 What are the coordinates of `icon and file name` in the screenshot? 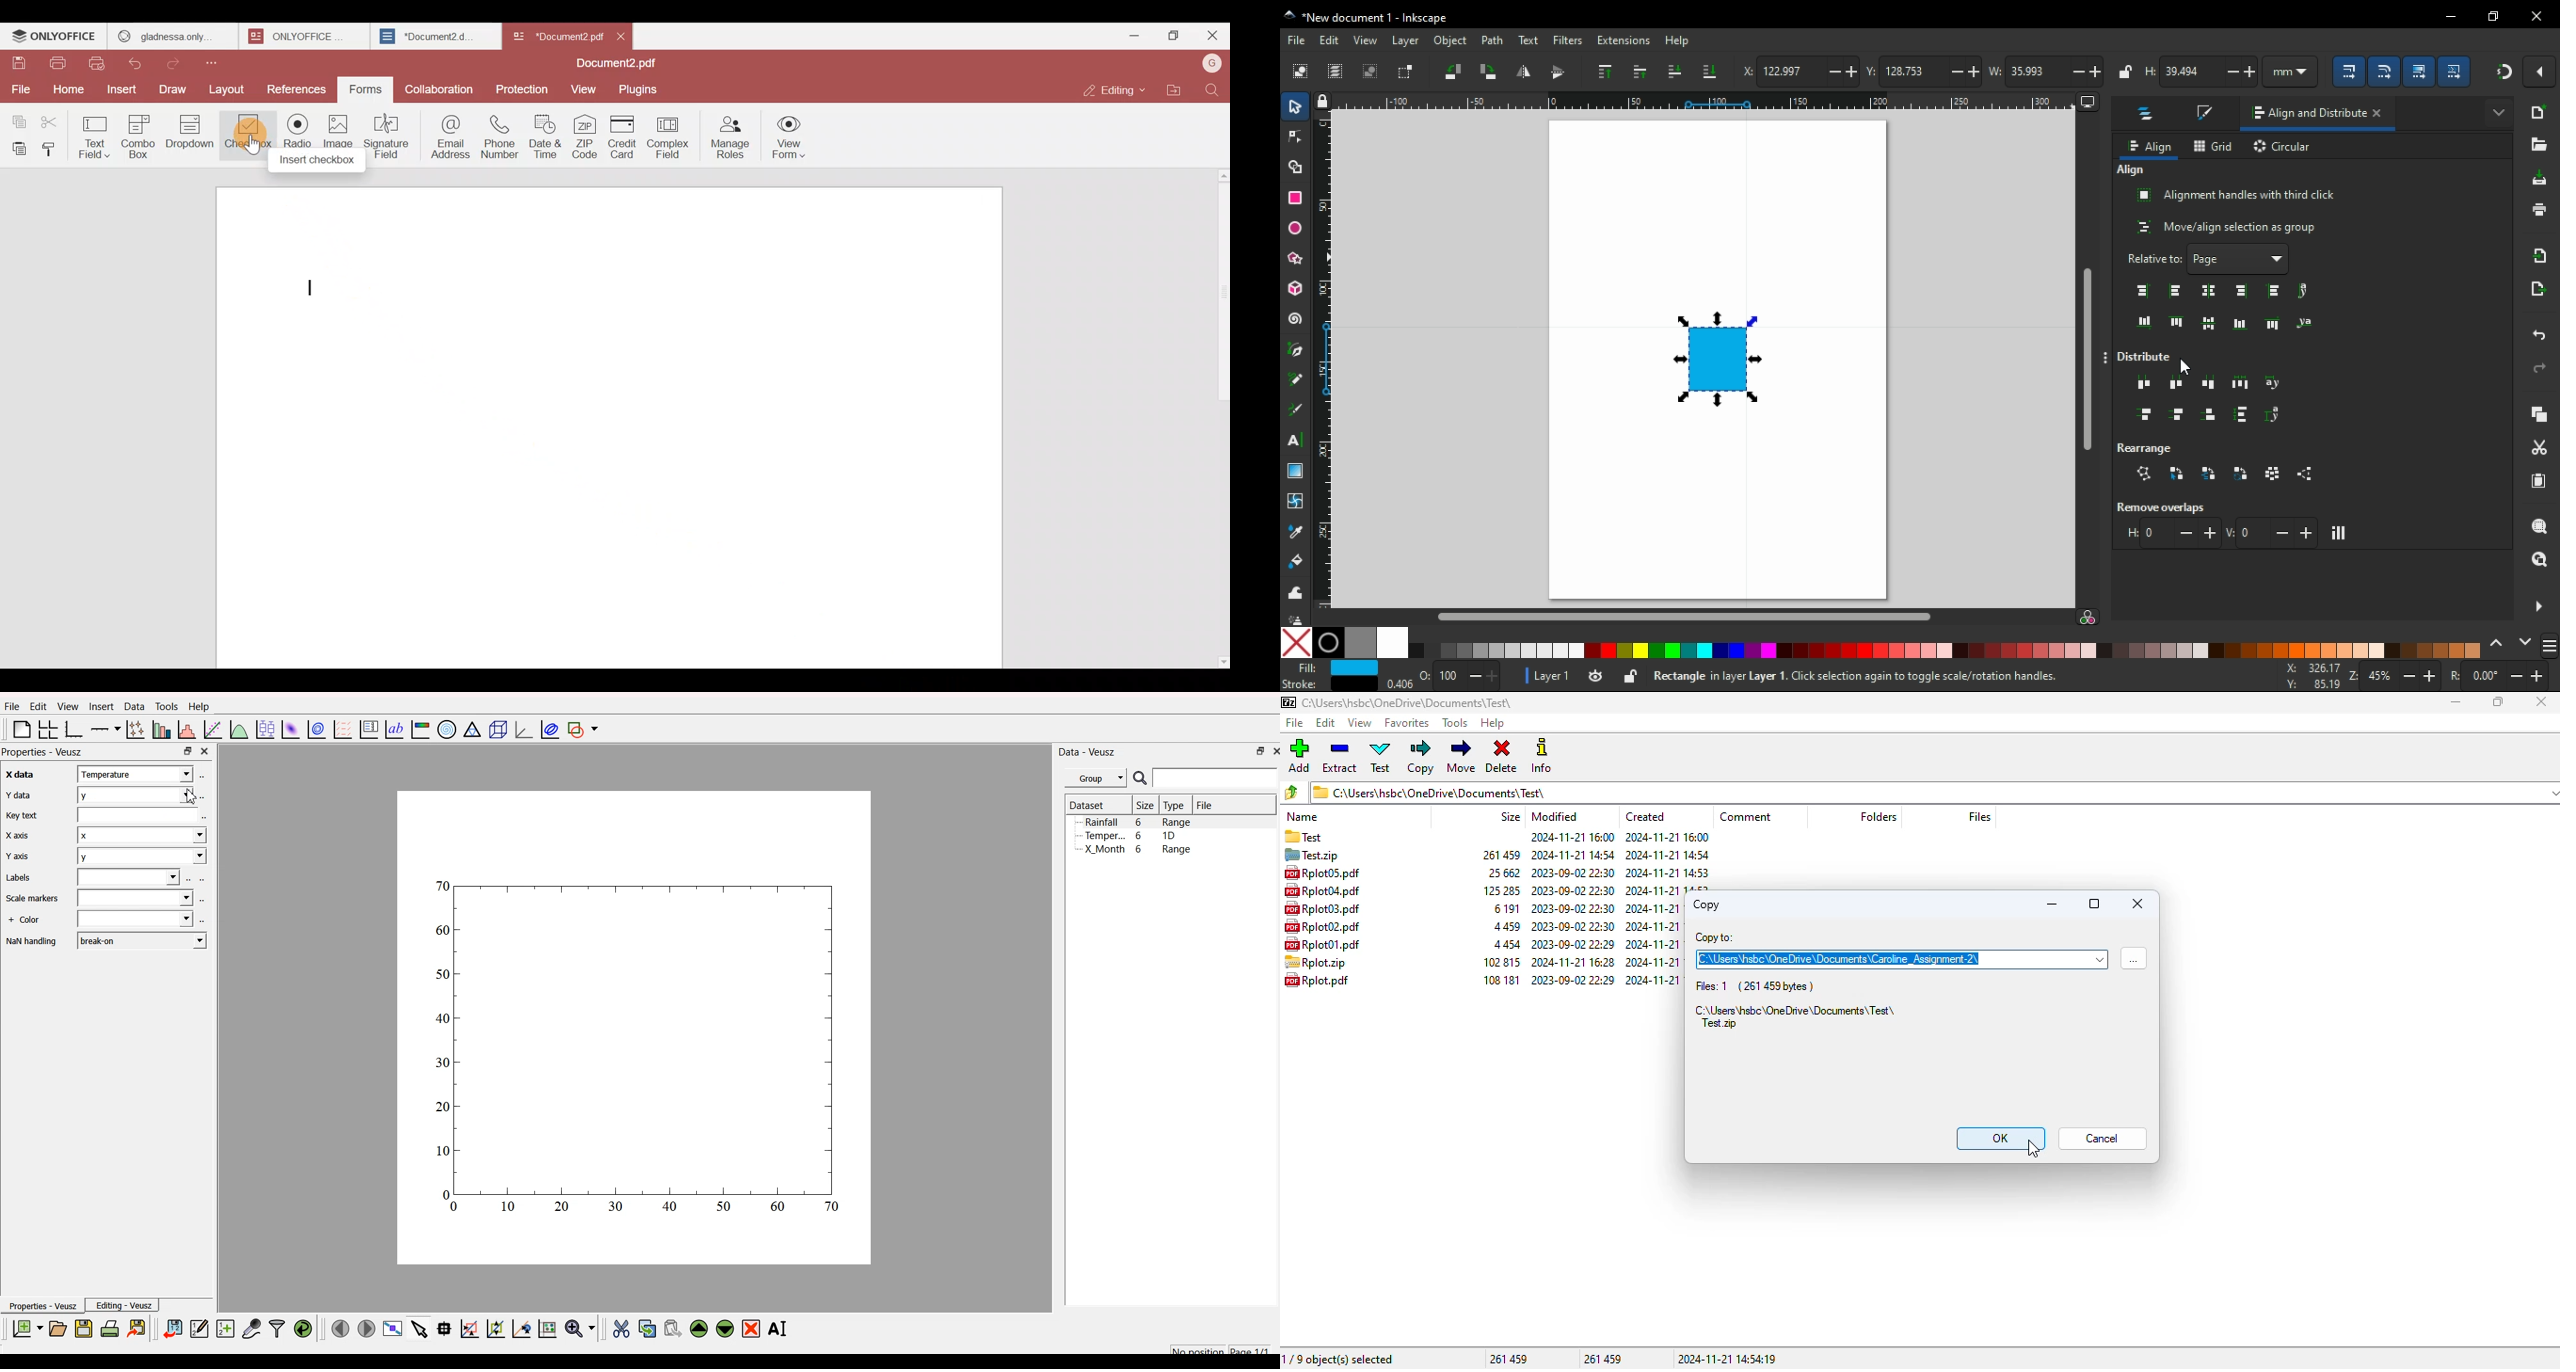 It's located at (1372, 18).